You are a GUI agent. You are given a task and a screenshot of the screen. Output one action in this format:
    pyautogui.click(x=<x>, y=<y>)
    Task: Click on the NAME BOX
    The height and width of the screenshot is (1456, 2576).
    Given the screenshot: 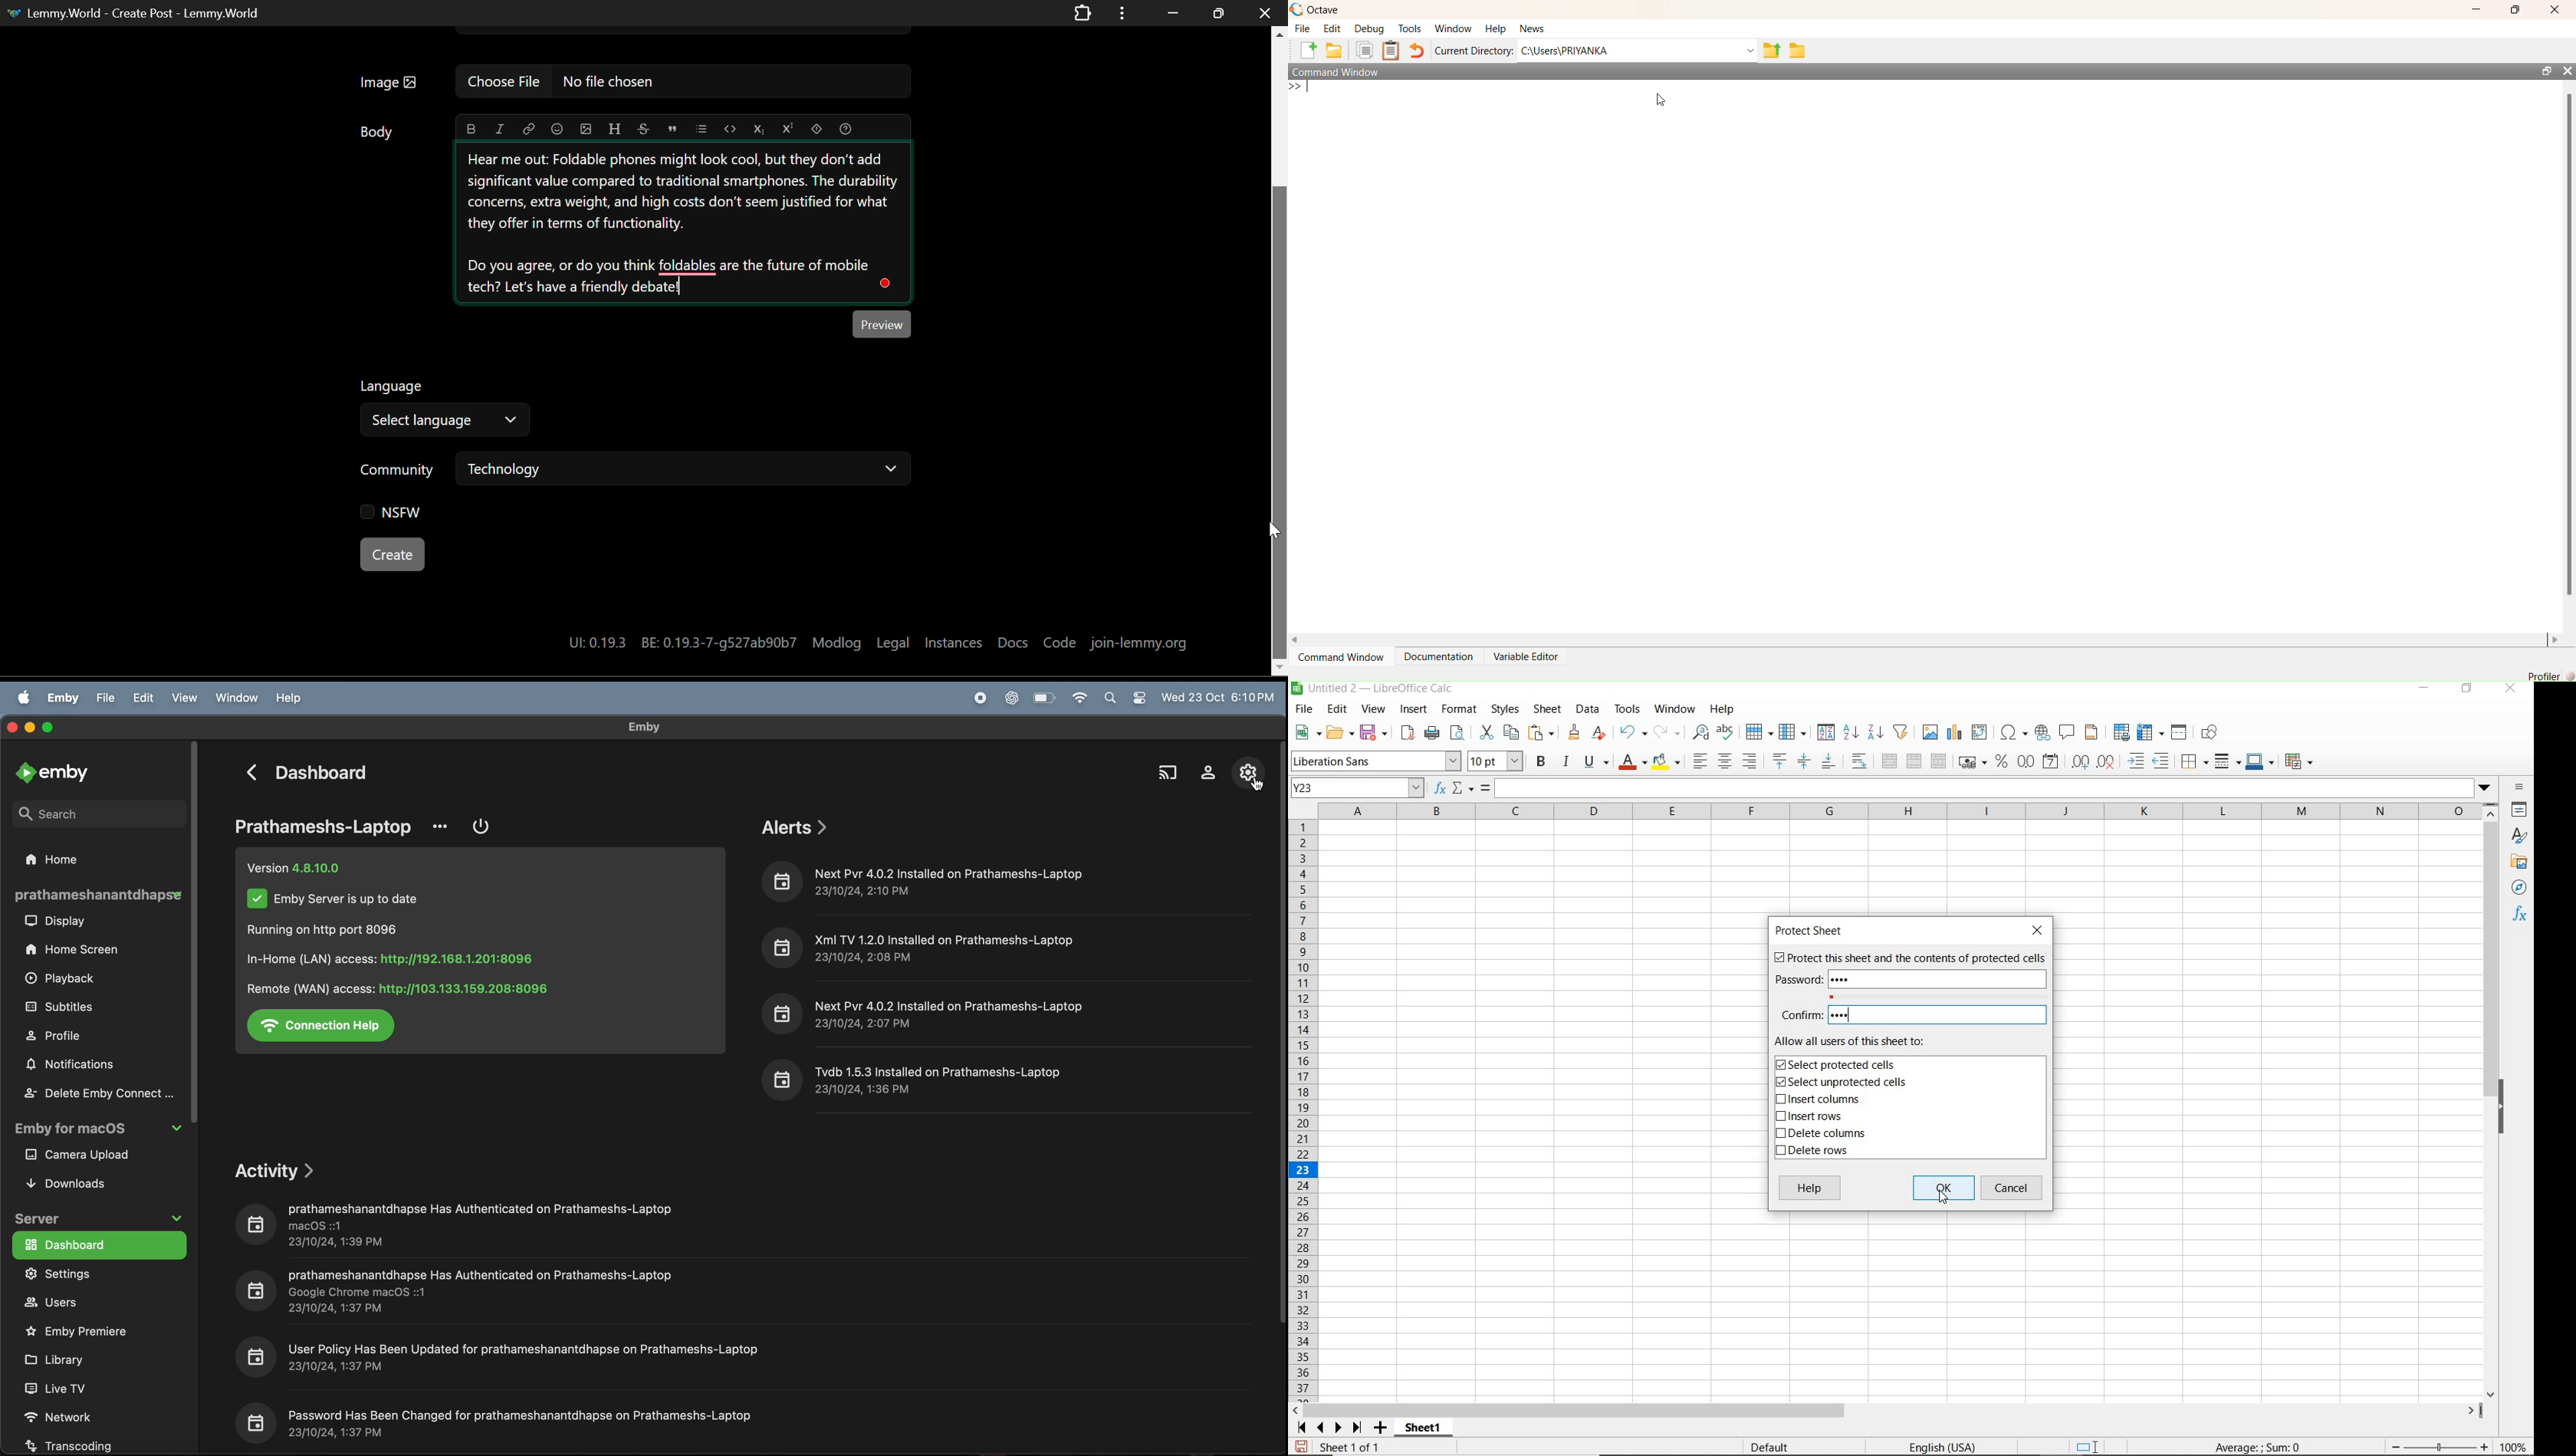 What is the action you would take?
    pyautogui.click(x=1358, y=788)
    